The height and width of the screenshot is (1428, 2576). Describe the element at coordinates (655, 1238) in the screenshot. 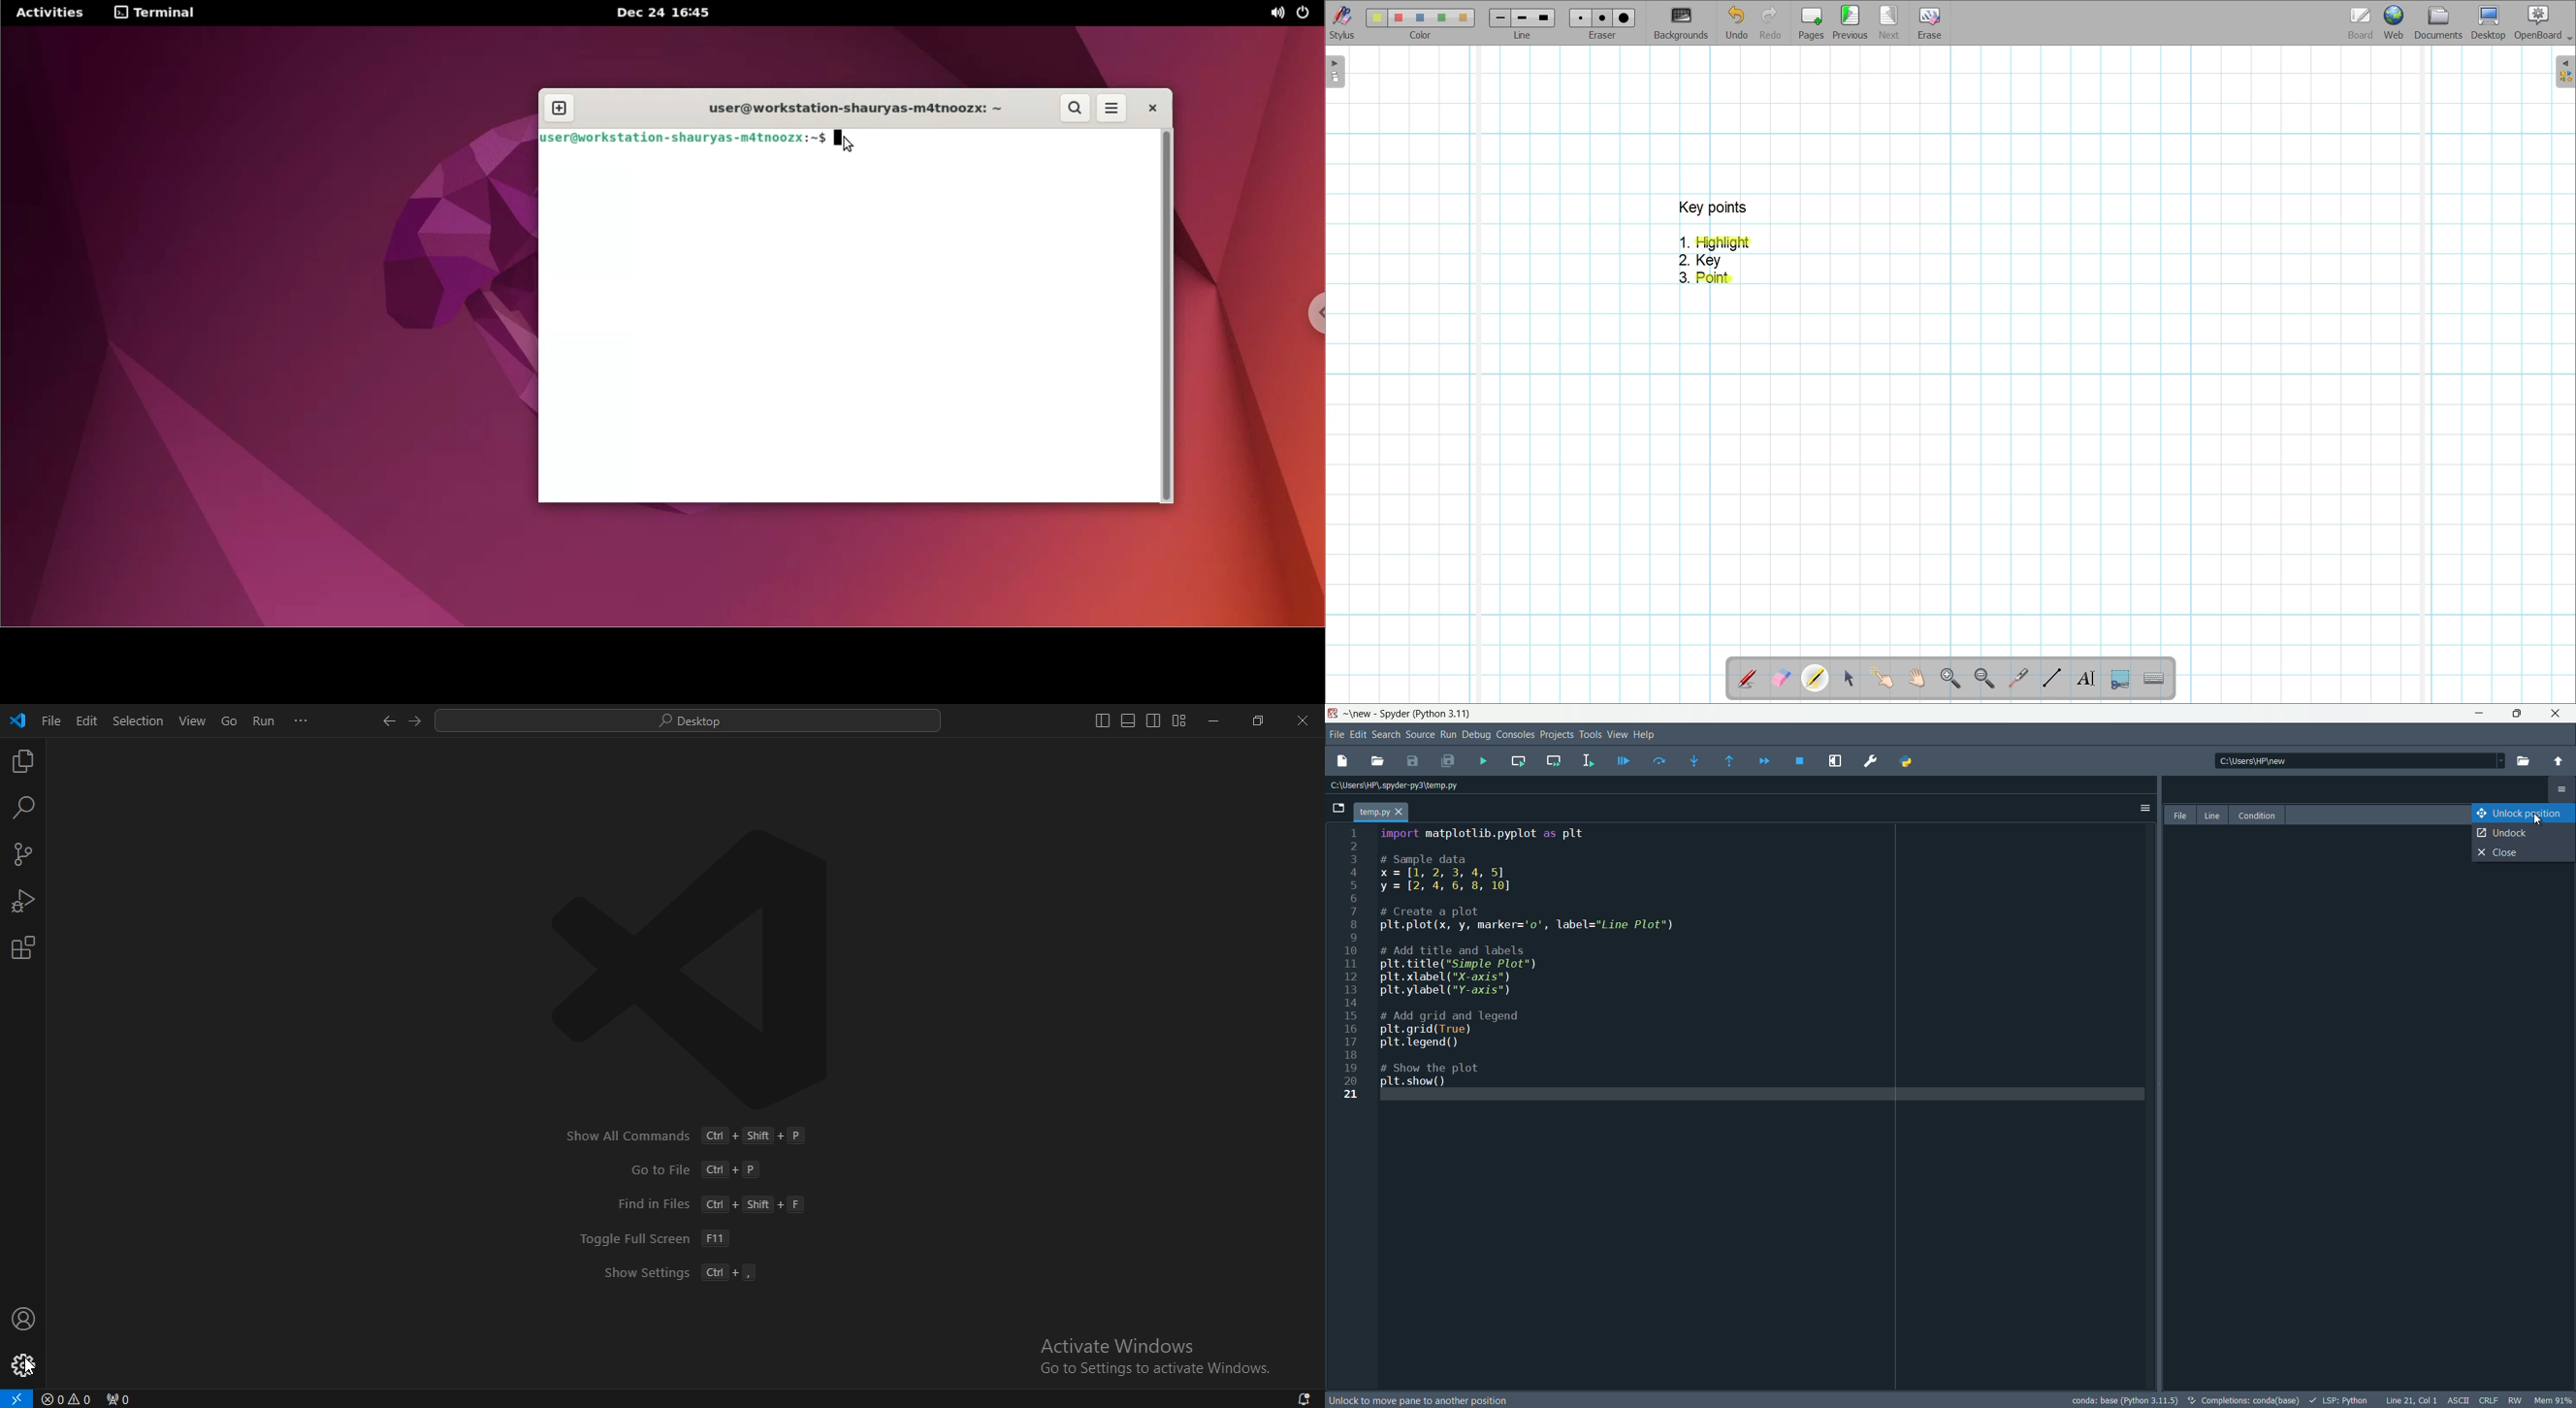

I see `text` at that location.